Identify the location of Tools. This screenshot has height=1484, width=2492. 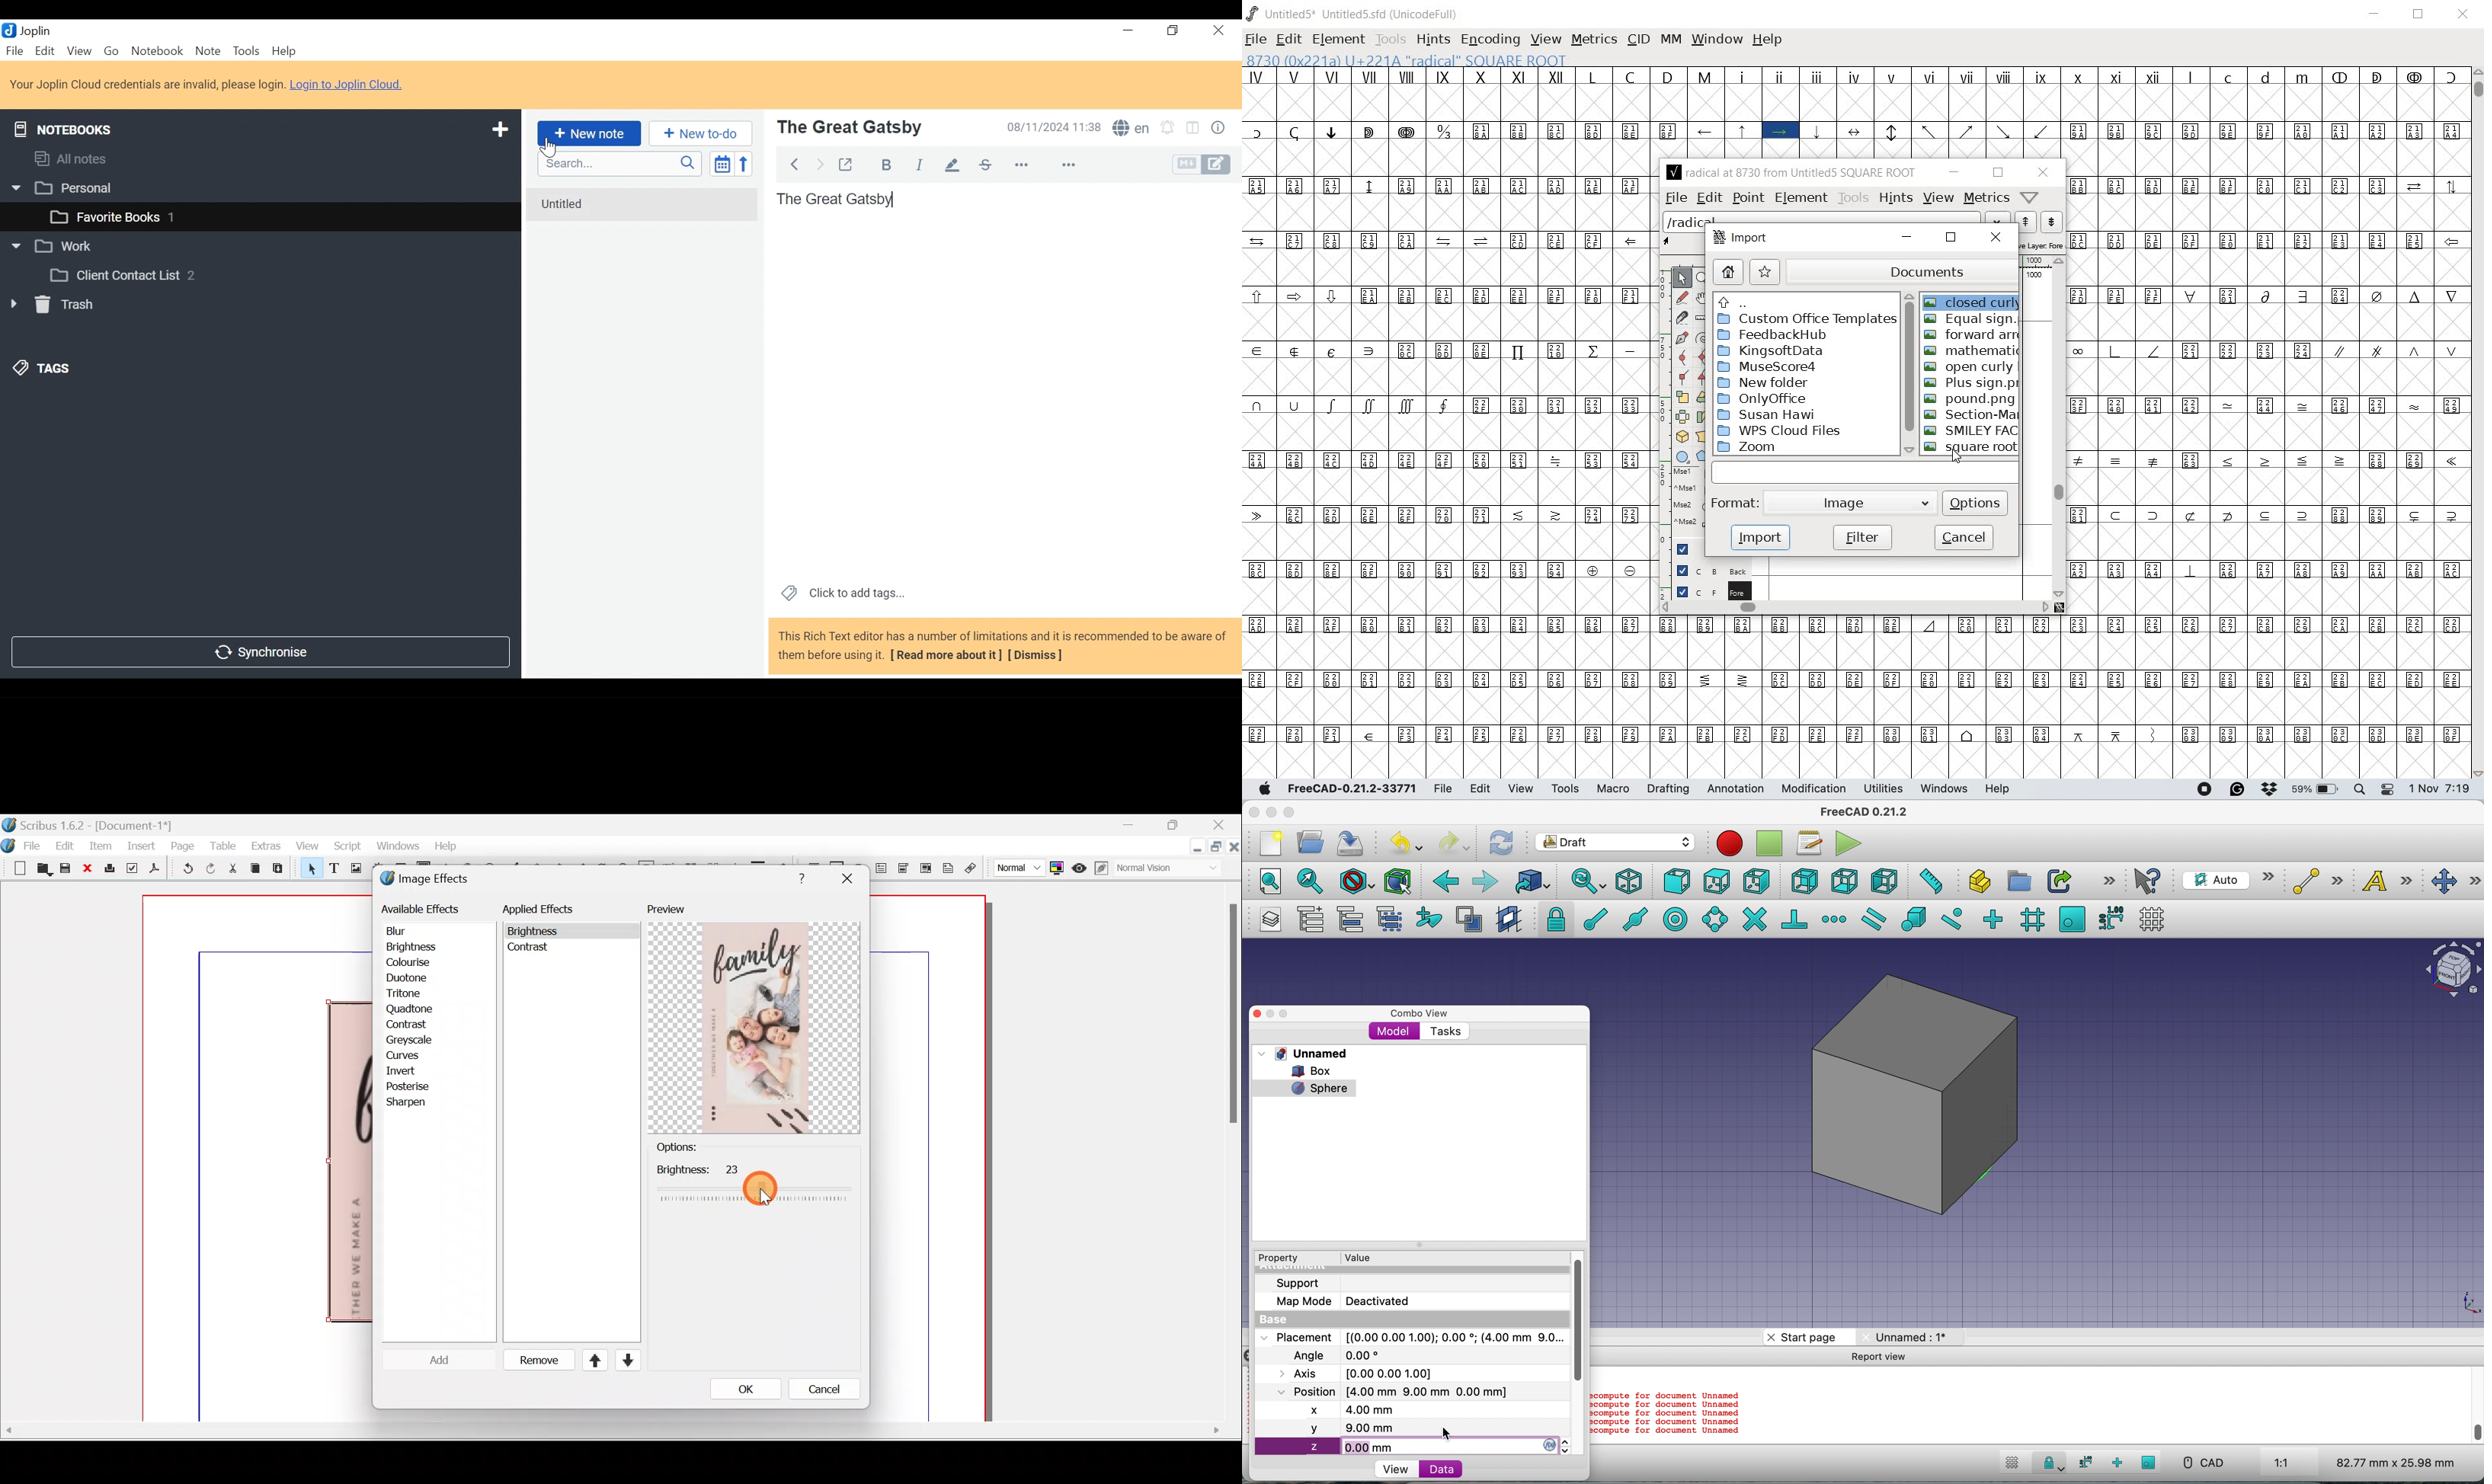
(245, 52).